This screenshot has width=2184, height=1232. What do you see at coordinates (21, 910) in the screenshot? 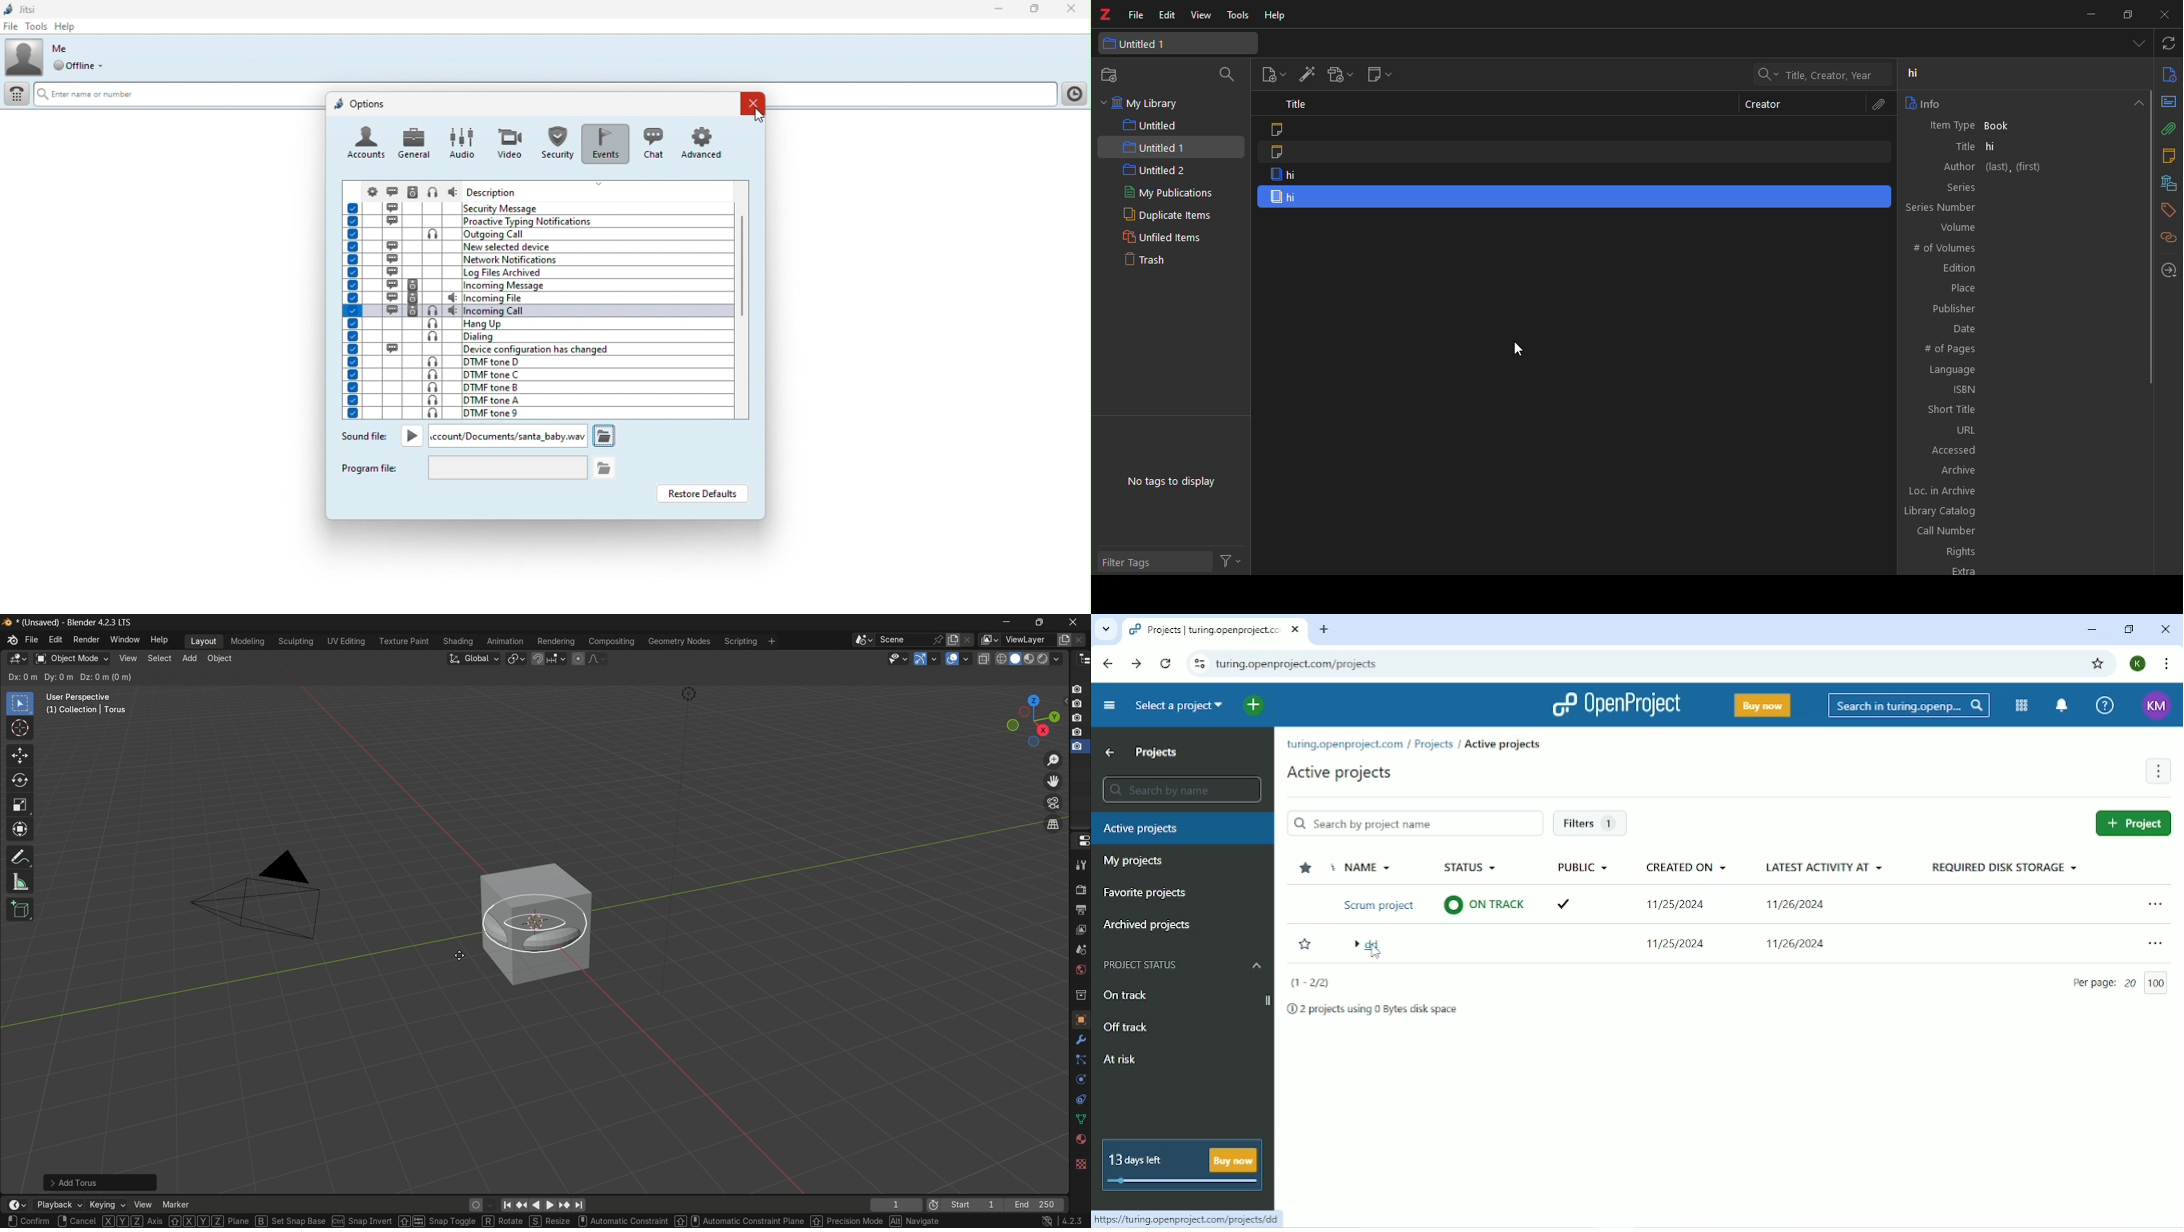
I see `add cube` at bounding box center [21, 910].